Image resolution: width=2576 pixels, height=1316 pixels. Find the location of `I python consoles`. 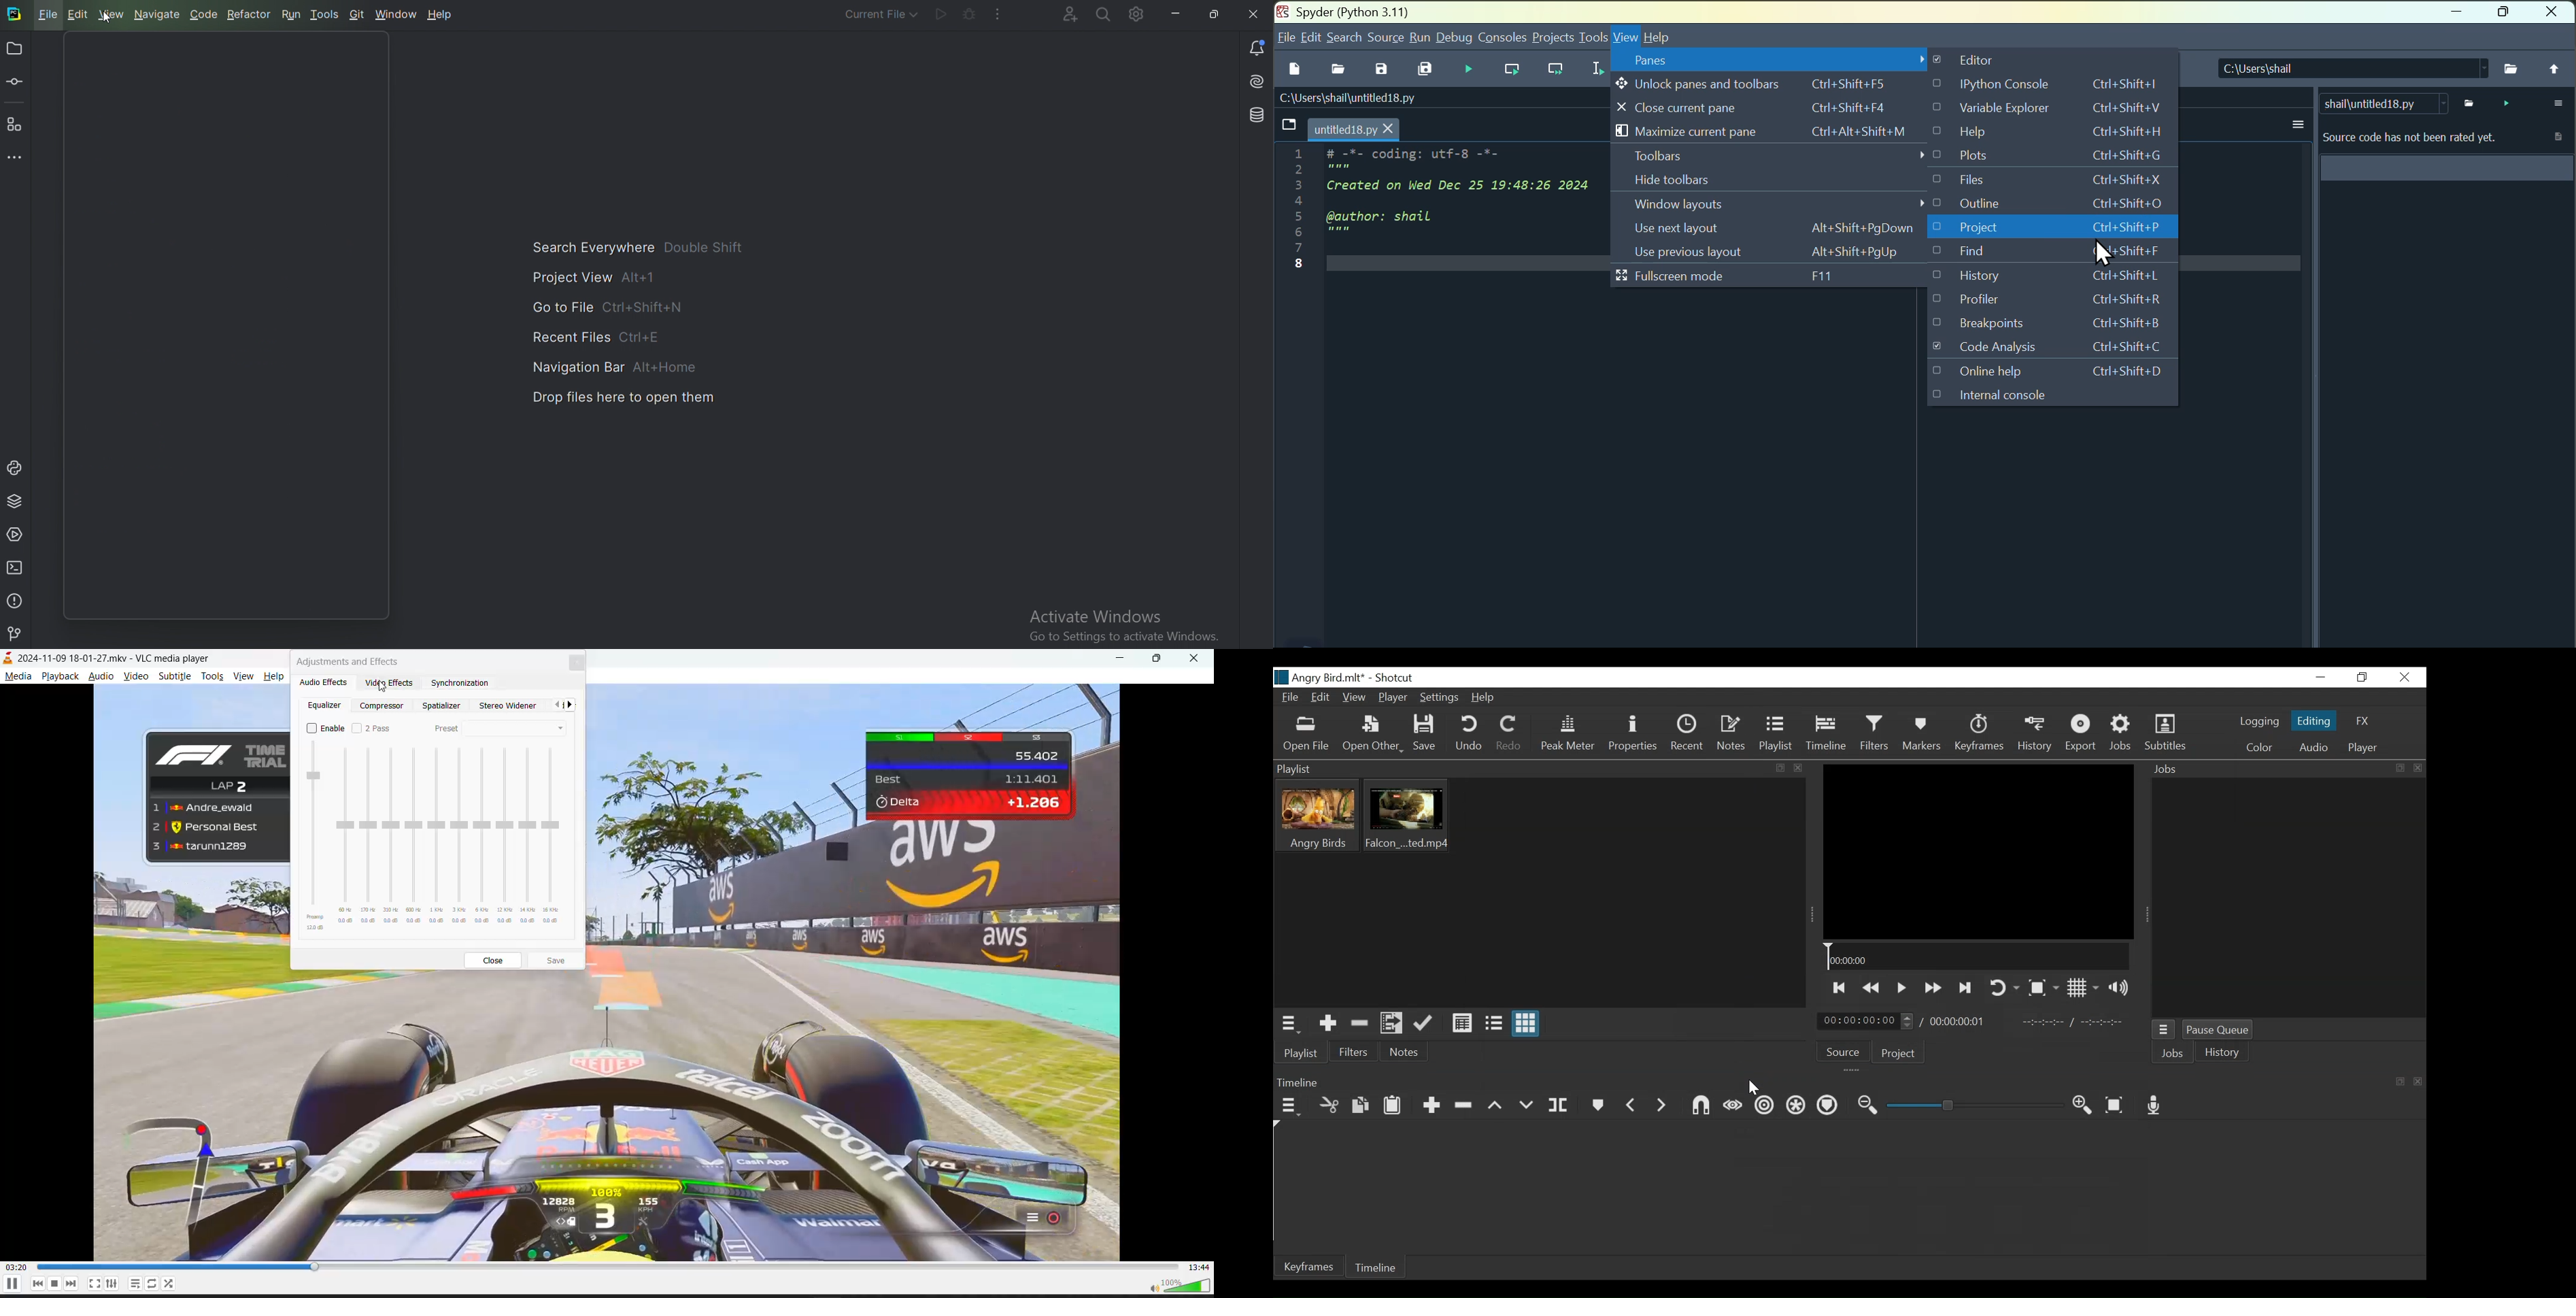

I python consoles is located at coordinates (2050, 82).